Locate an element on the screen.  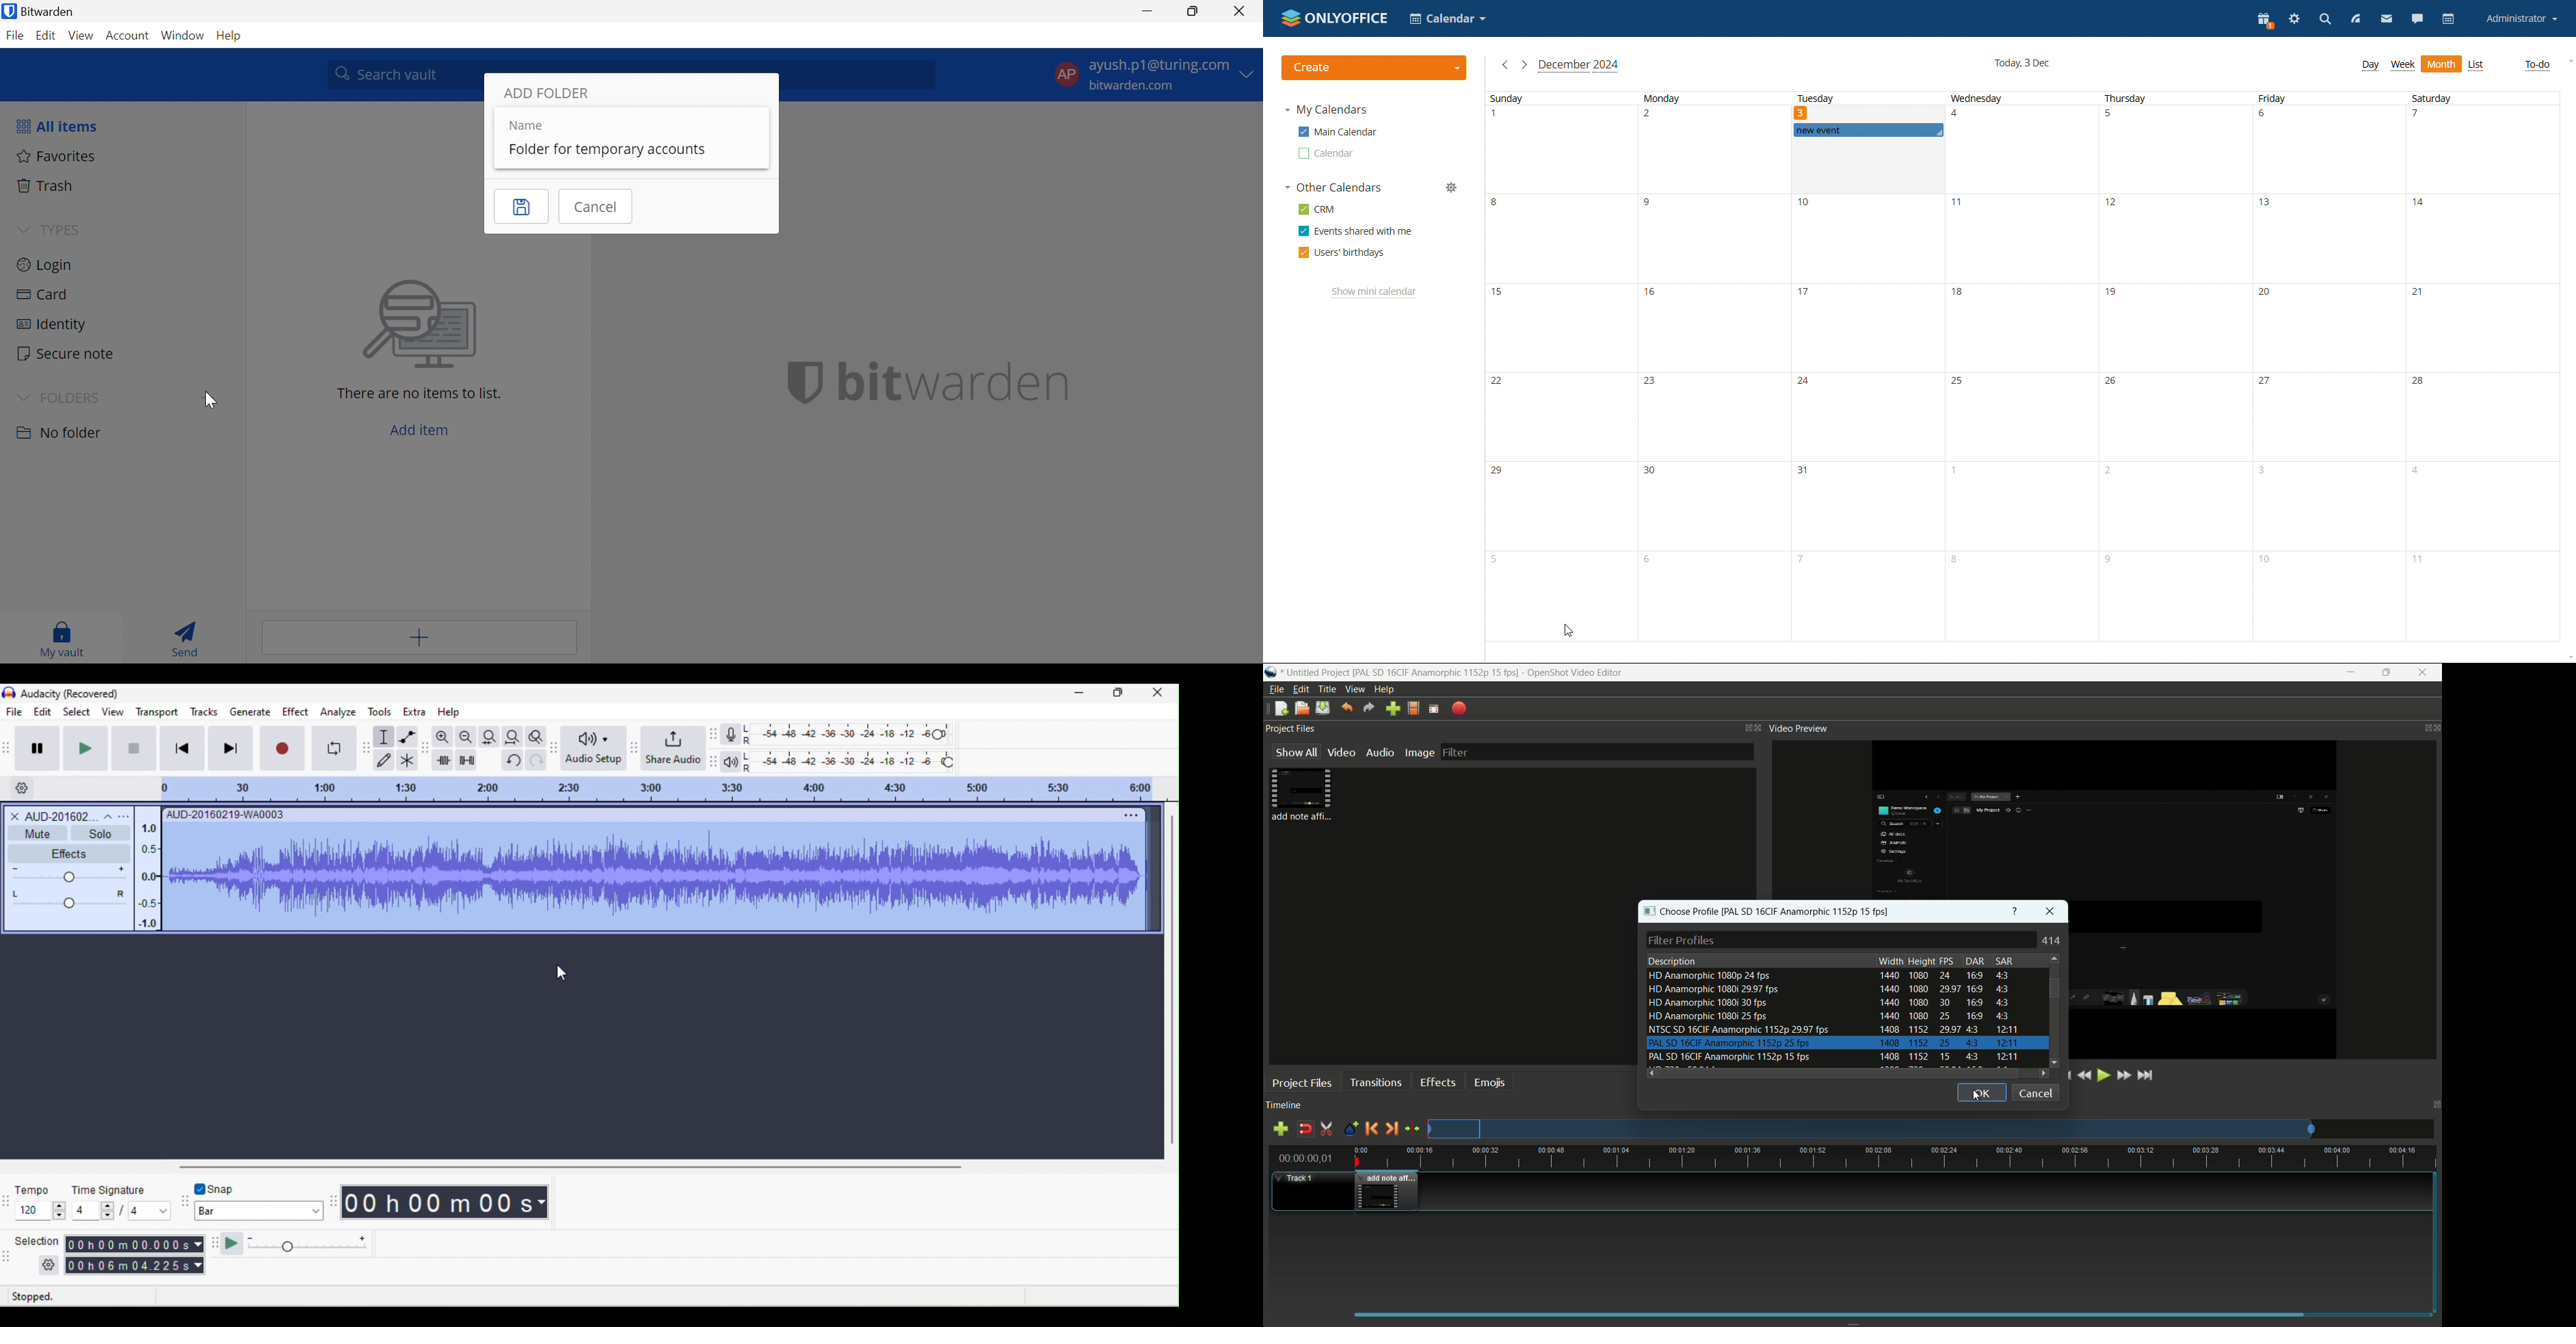
00 h 00 m 00.000 s is located at coordinates (135, 1244).